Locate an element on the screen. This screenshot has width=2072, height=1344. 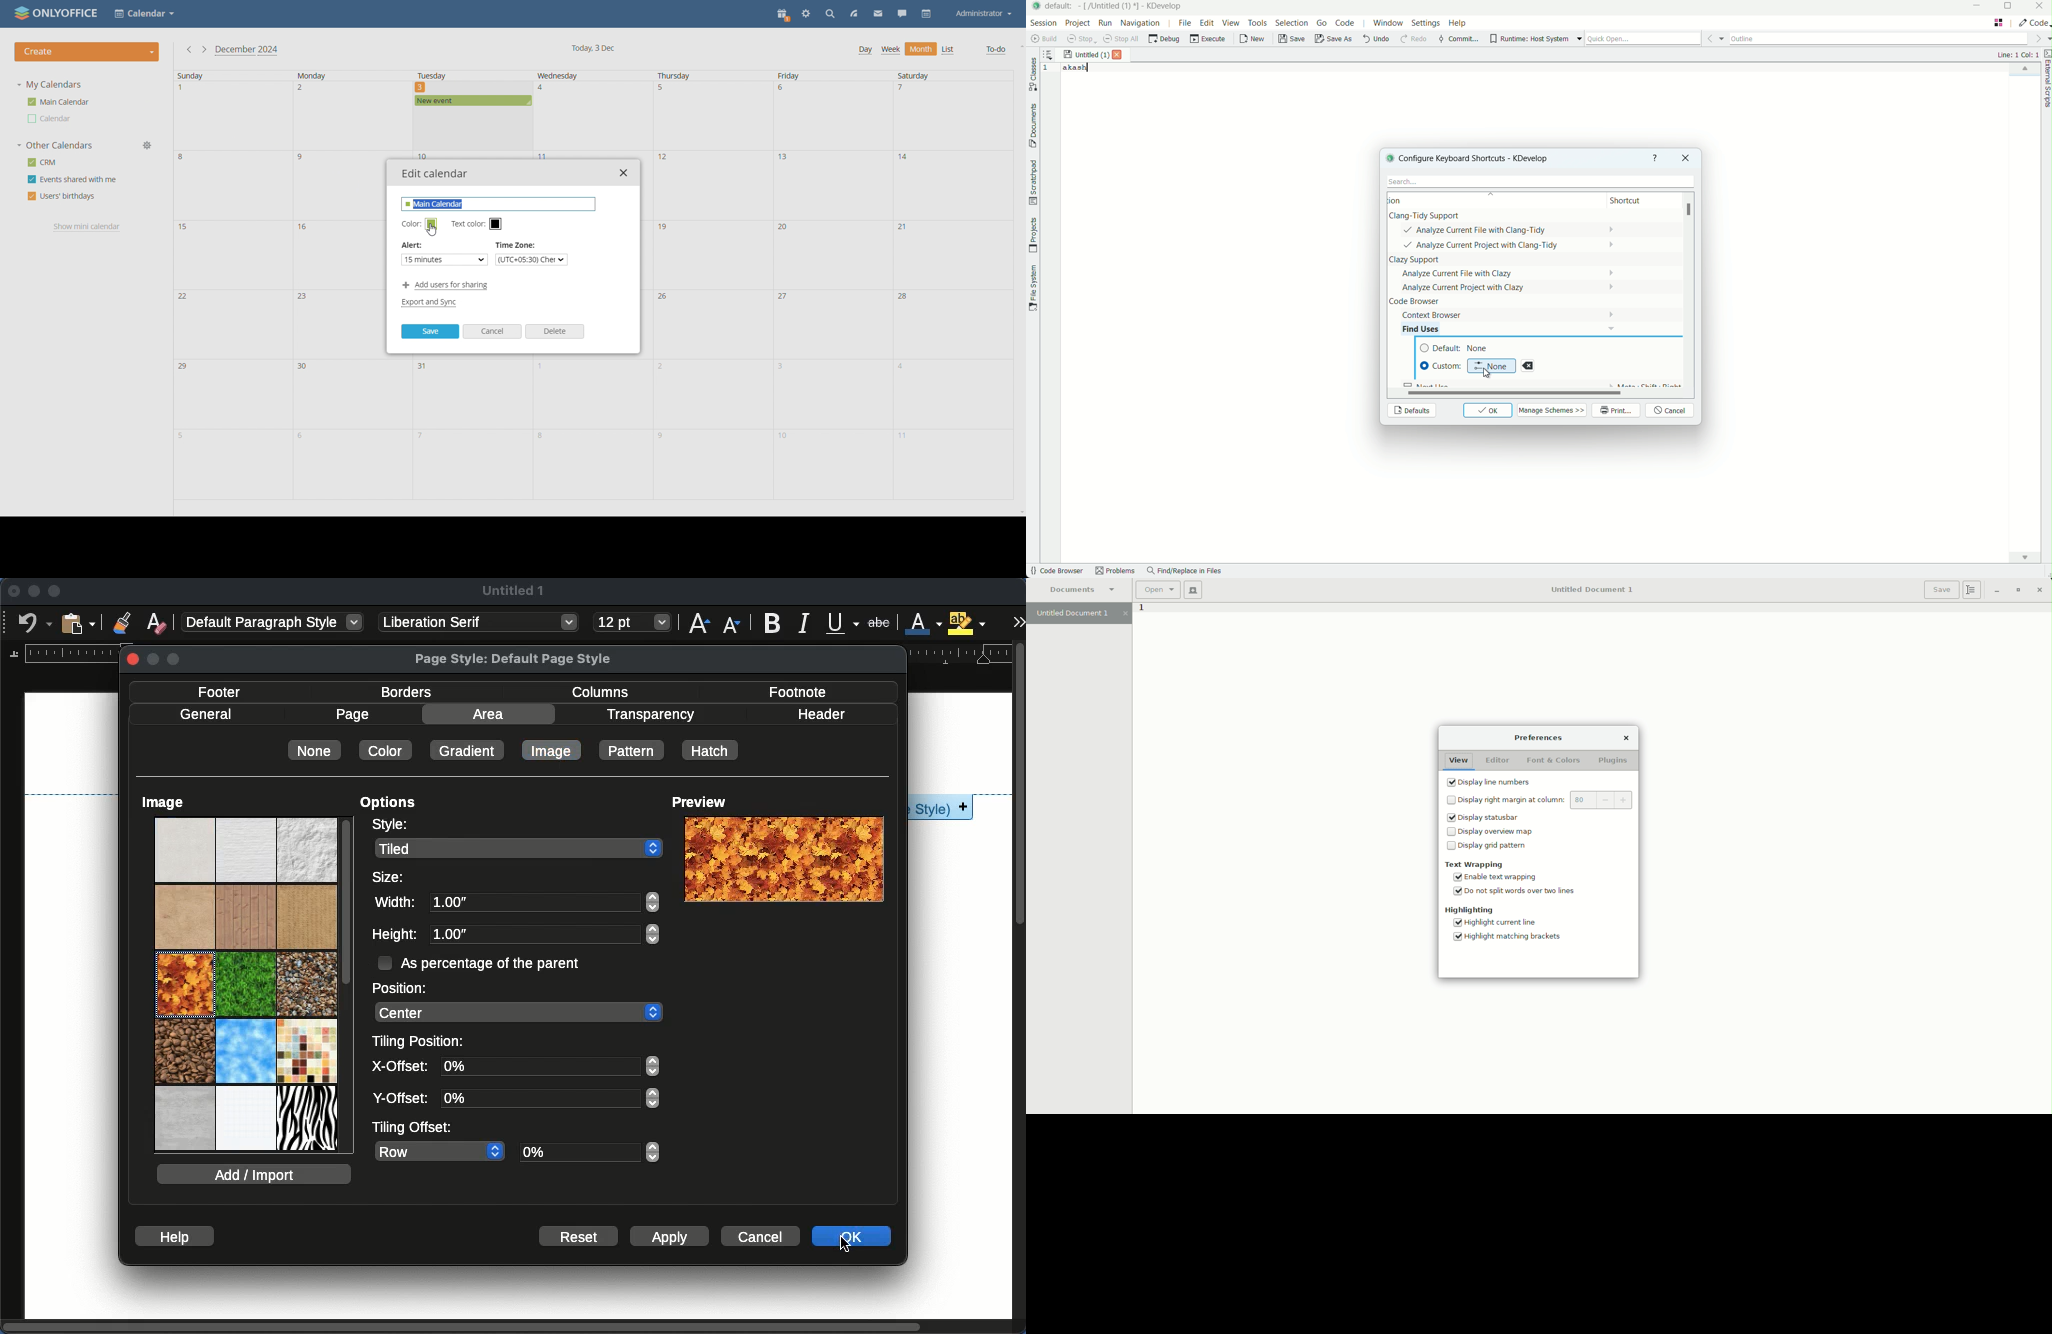
position: is located at coordinates (400, 987).